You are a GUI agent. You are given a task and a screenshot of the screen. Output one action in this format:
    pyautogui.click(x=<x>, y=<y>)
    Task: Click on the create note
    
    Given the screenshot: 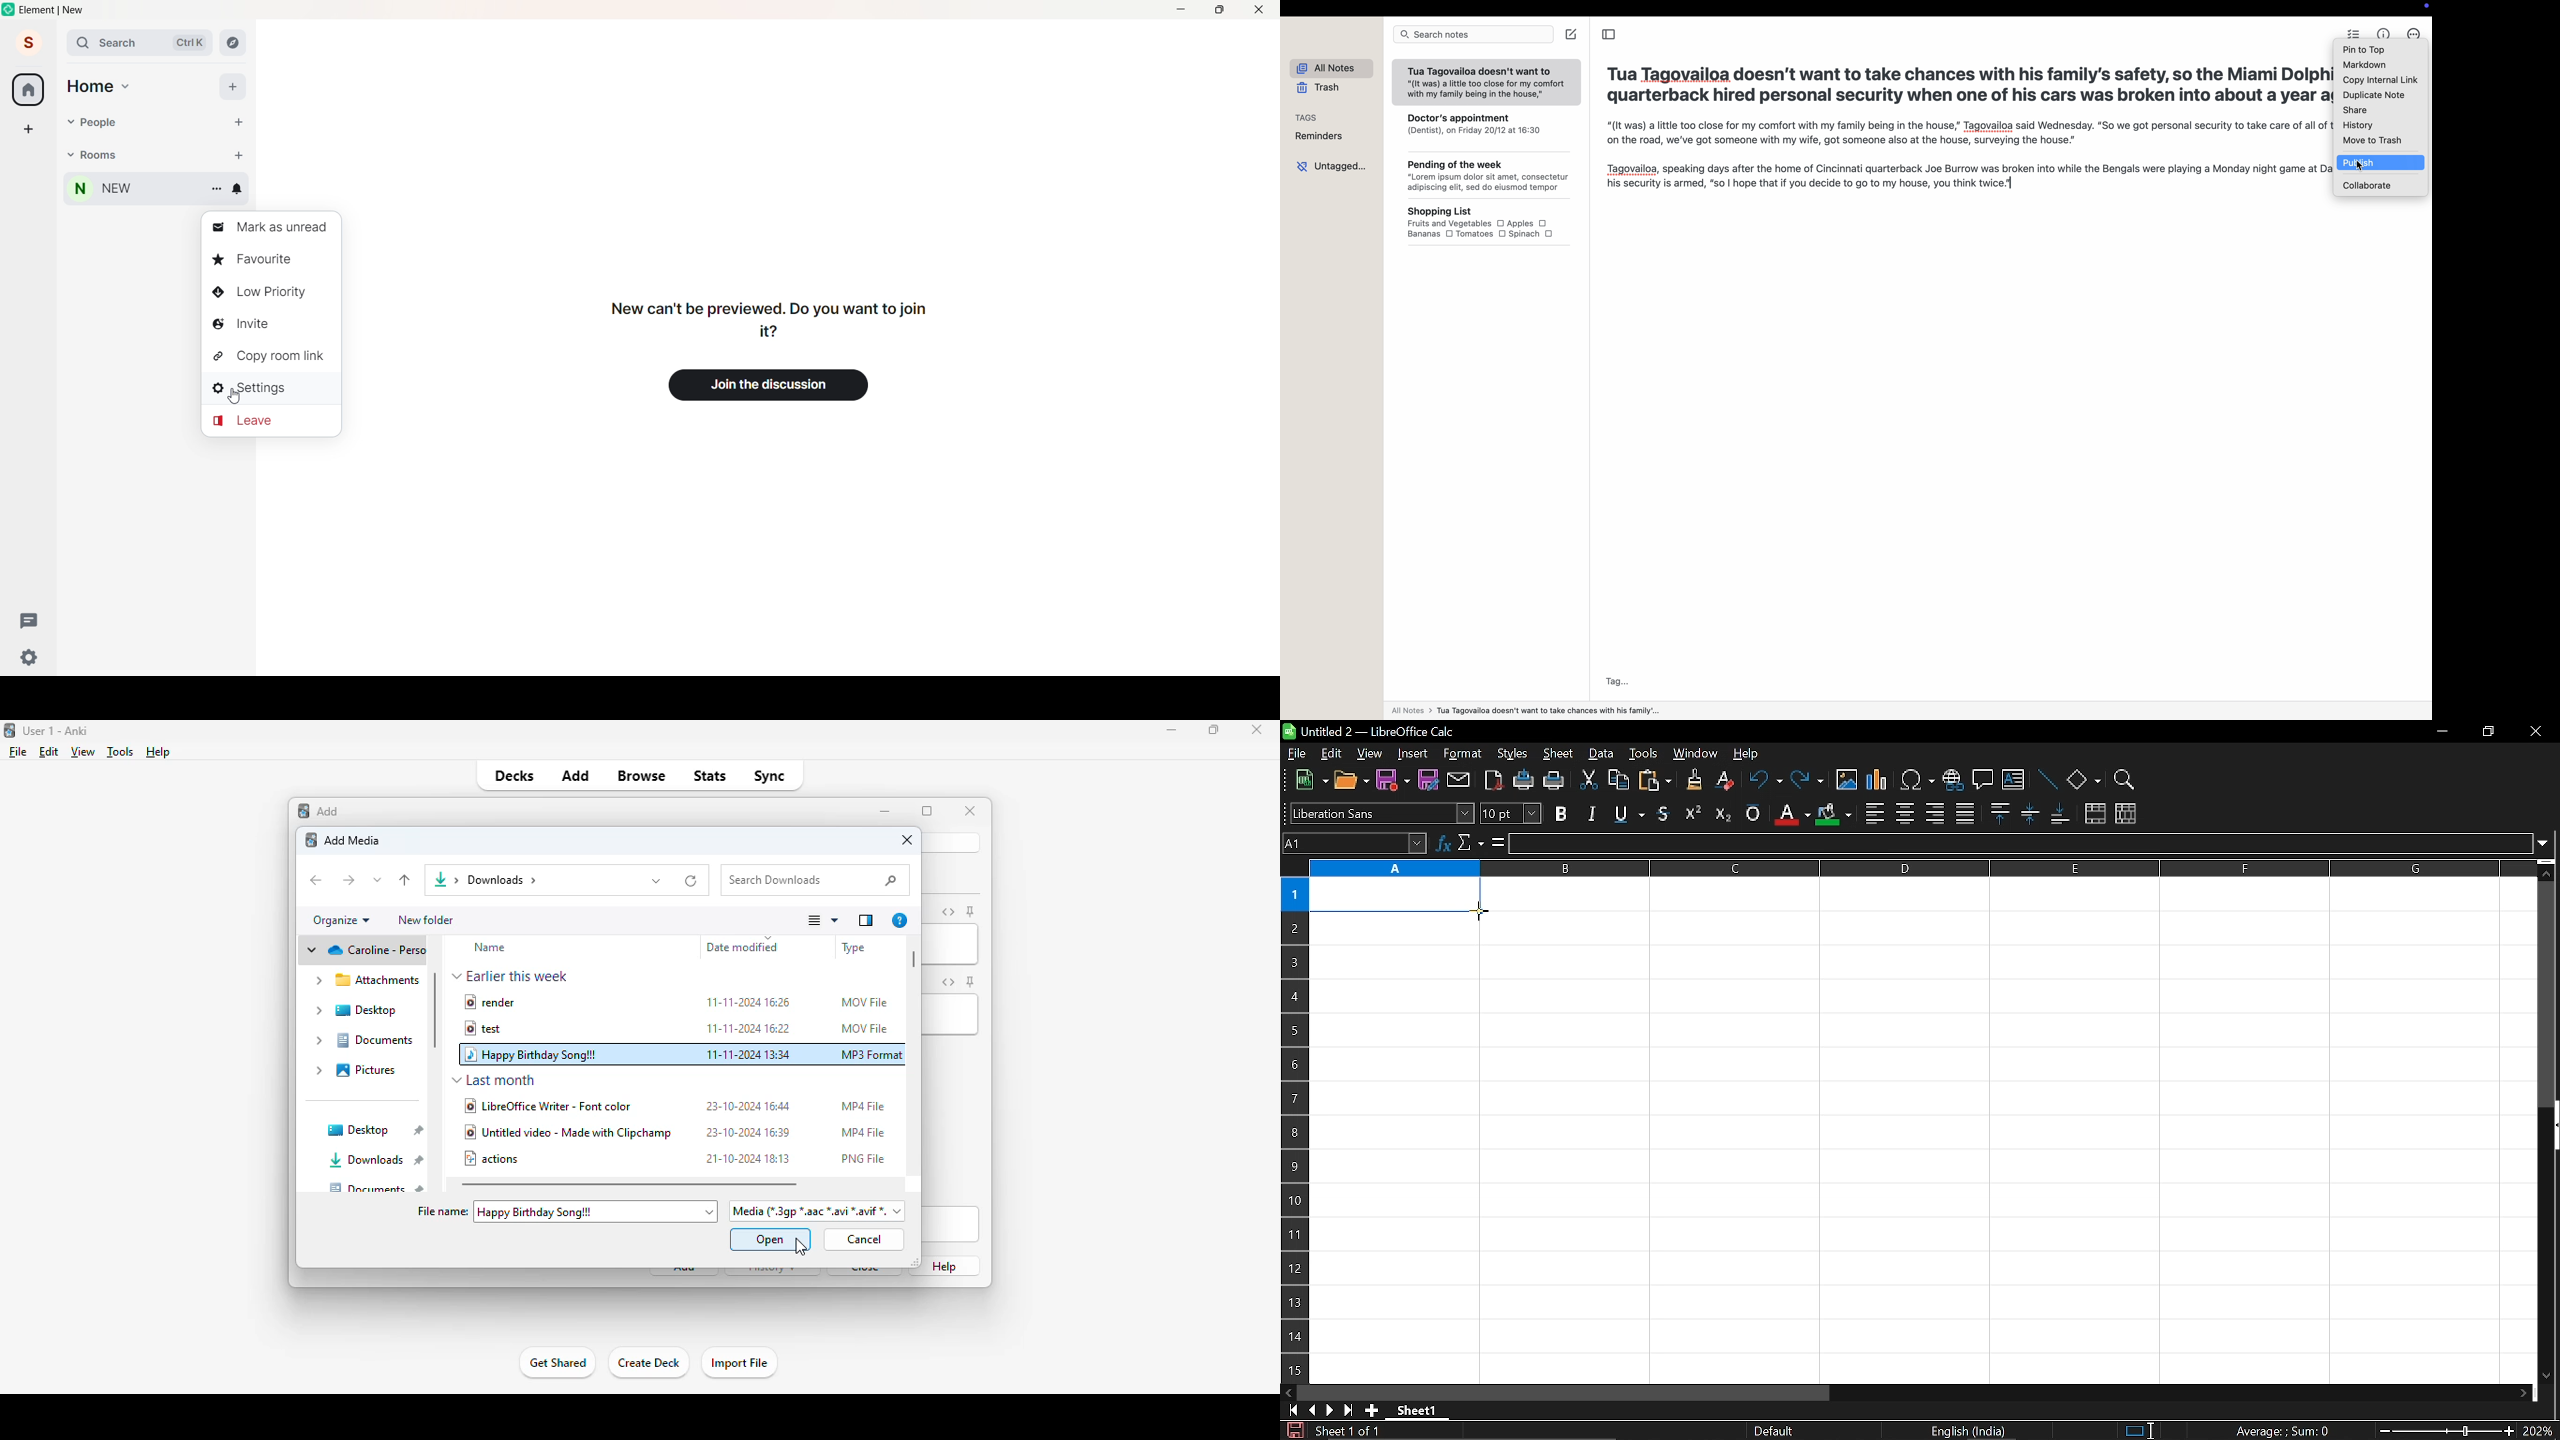 What is the action you would take?
    pyautogui.click(x=1573, y=34)
    